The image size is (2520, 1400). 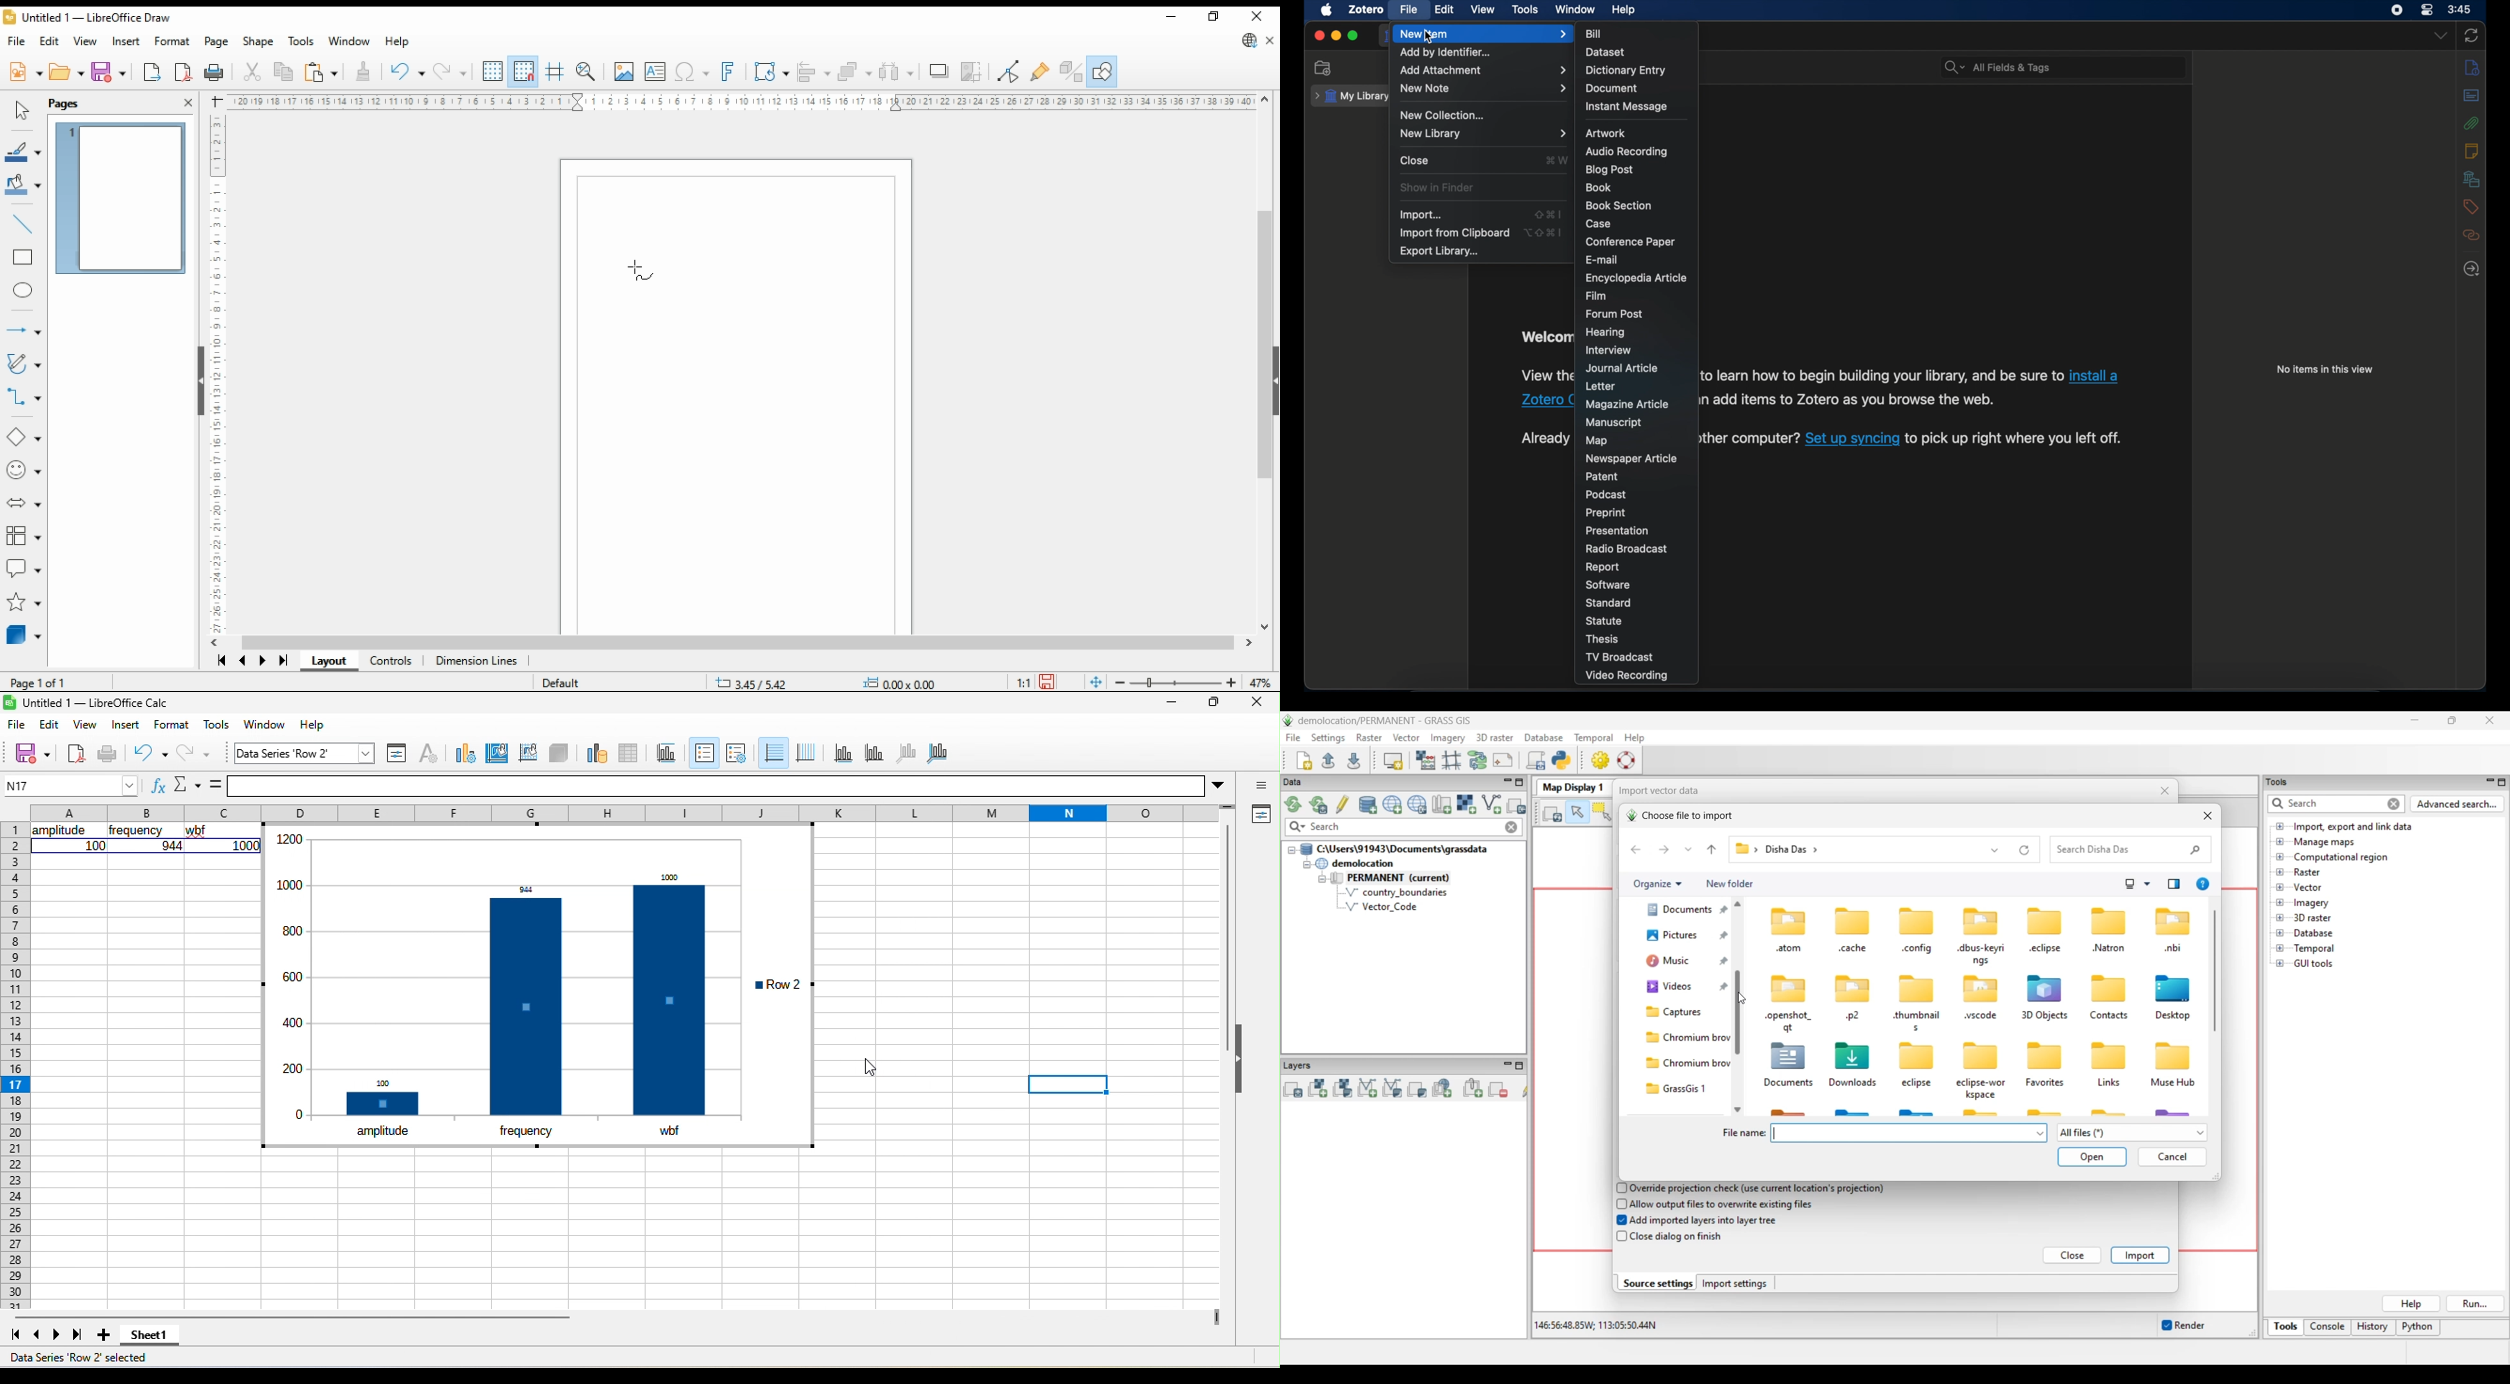 What do you see at coordinates (262, 661) in the screenshot?
I see `next page` at bounding box center [262, 661].